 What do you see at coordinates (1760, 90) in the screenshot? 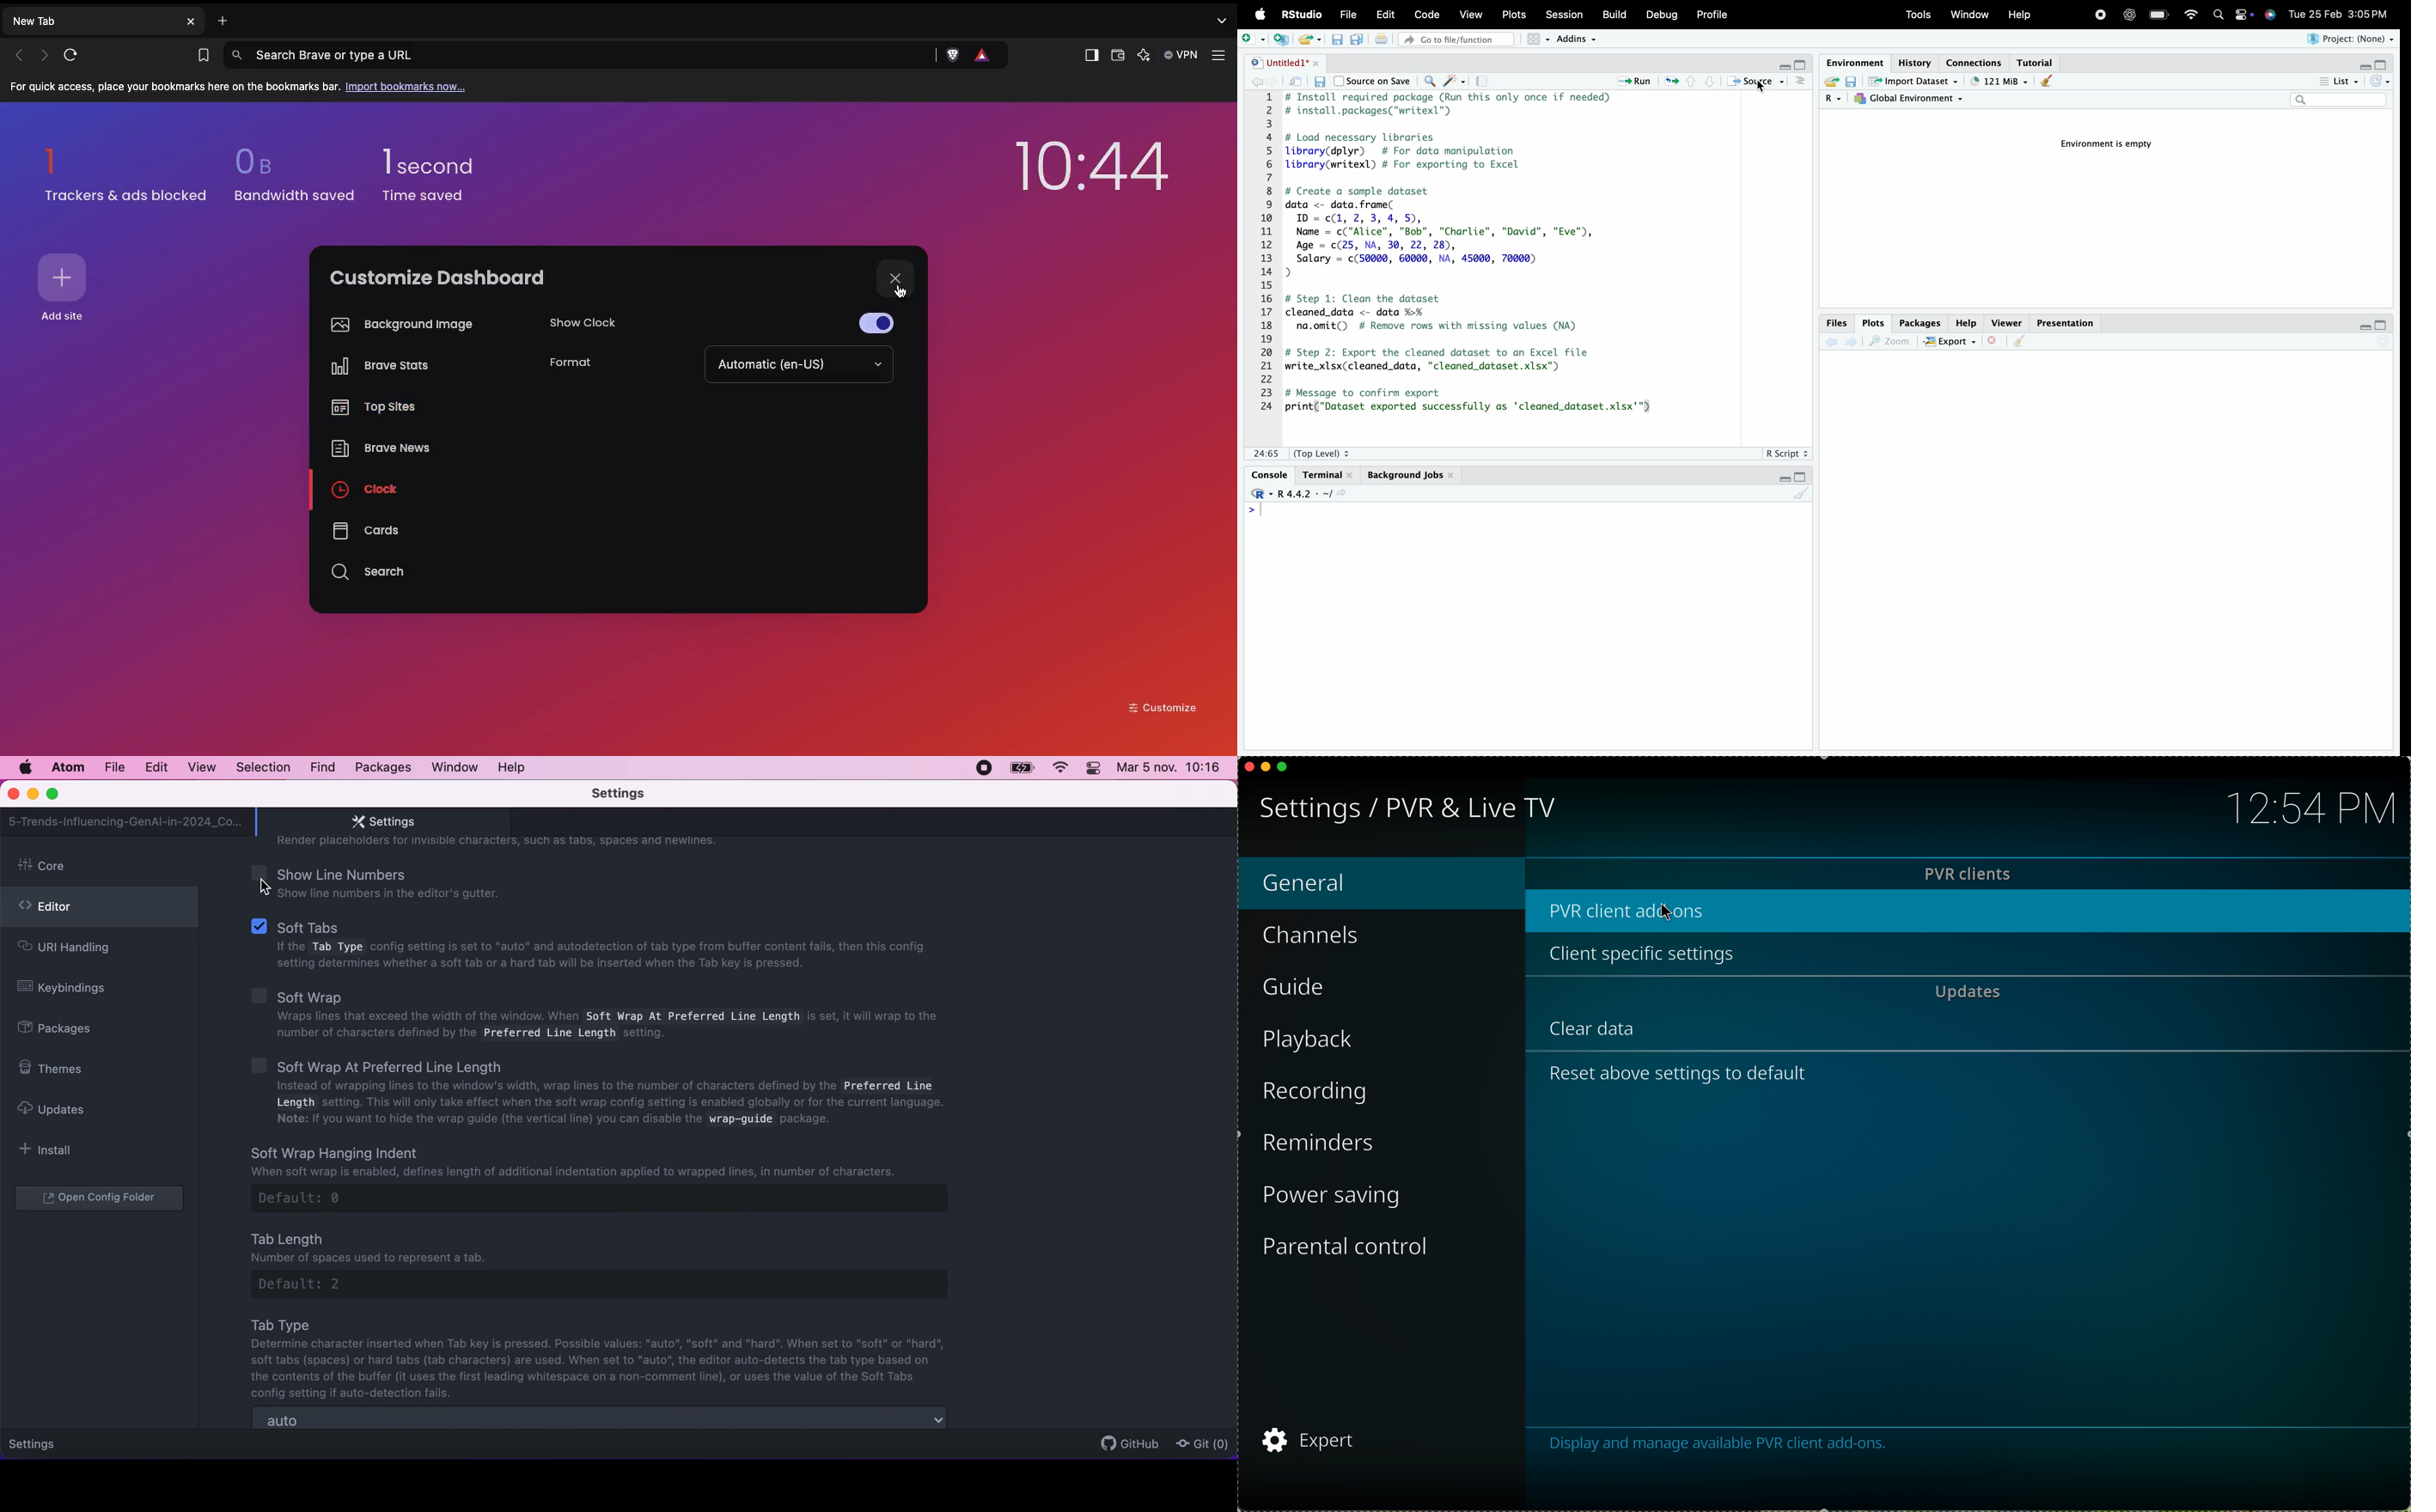
I see `Cursor` at bounding box center [1760, 90].